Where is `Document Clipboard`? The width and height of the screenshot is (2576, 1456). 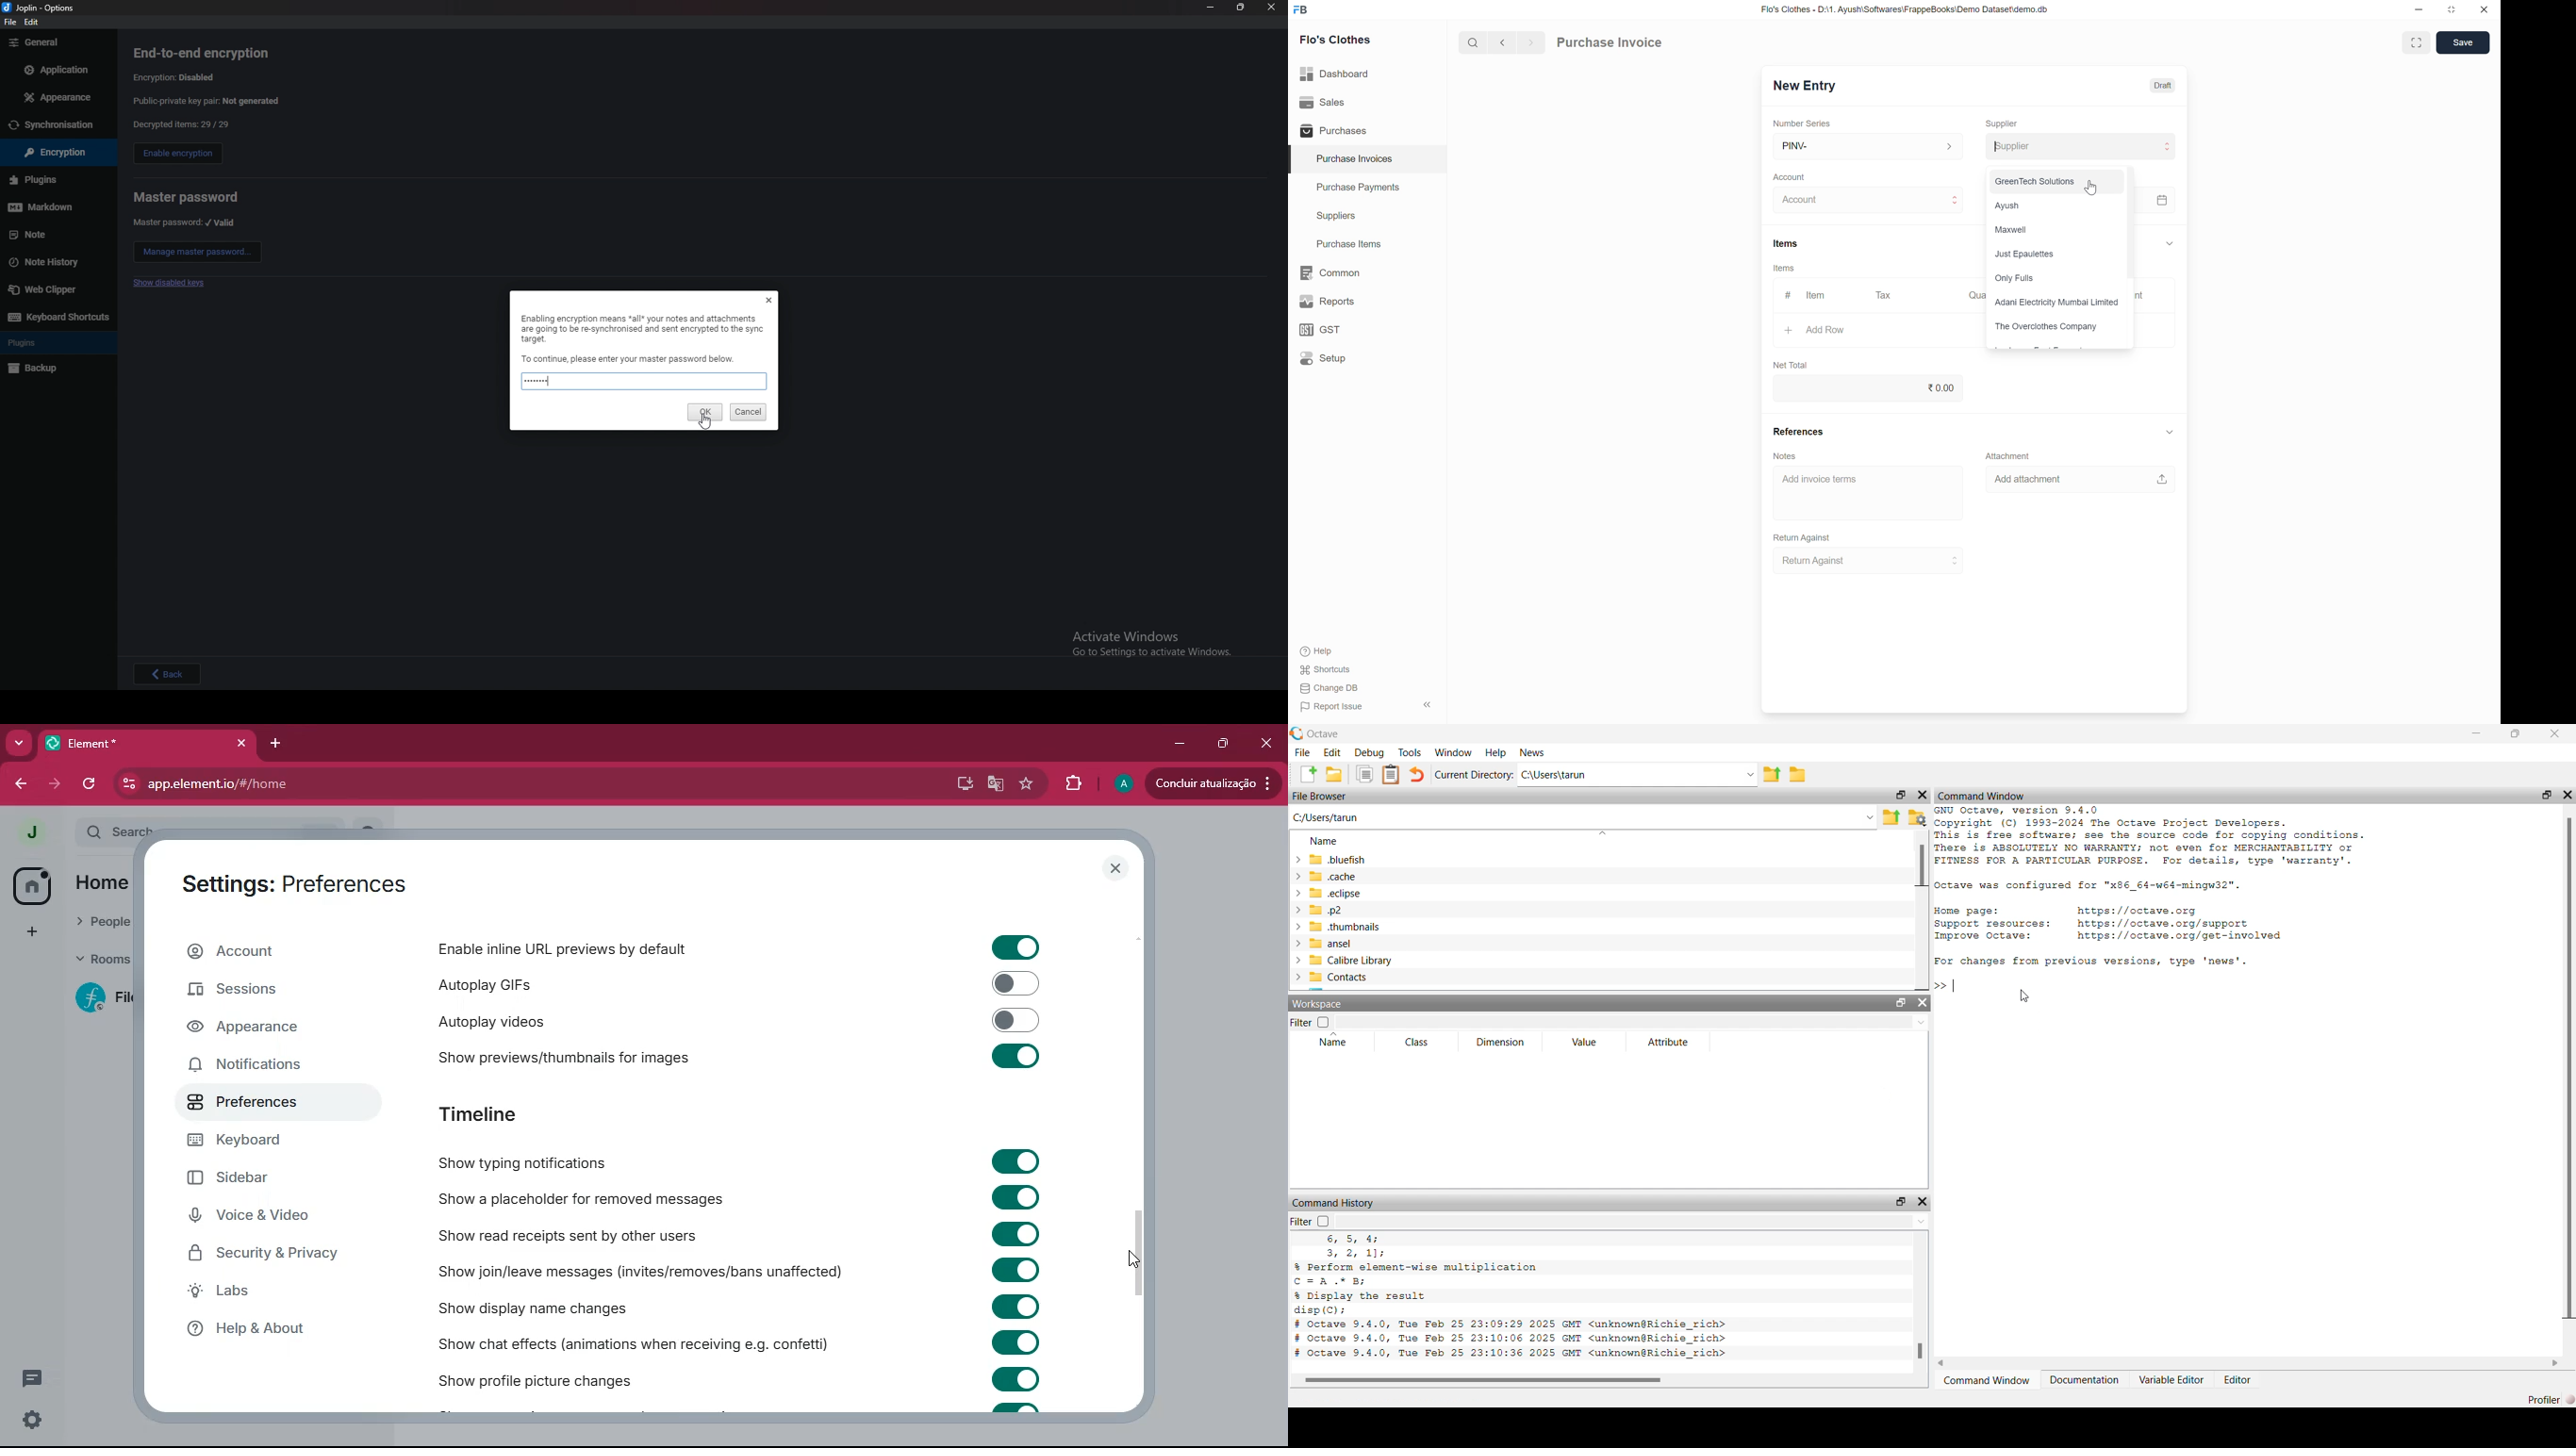
Document Clipboard is located at coordinates (1392, 774).